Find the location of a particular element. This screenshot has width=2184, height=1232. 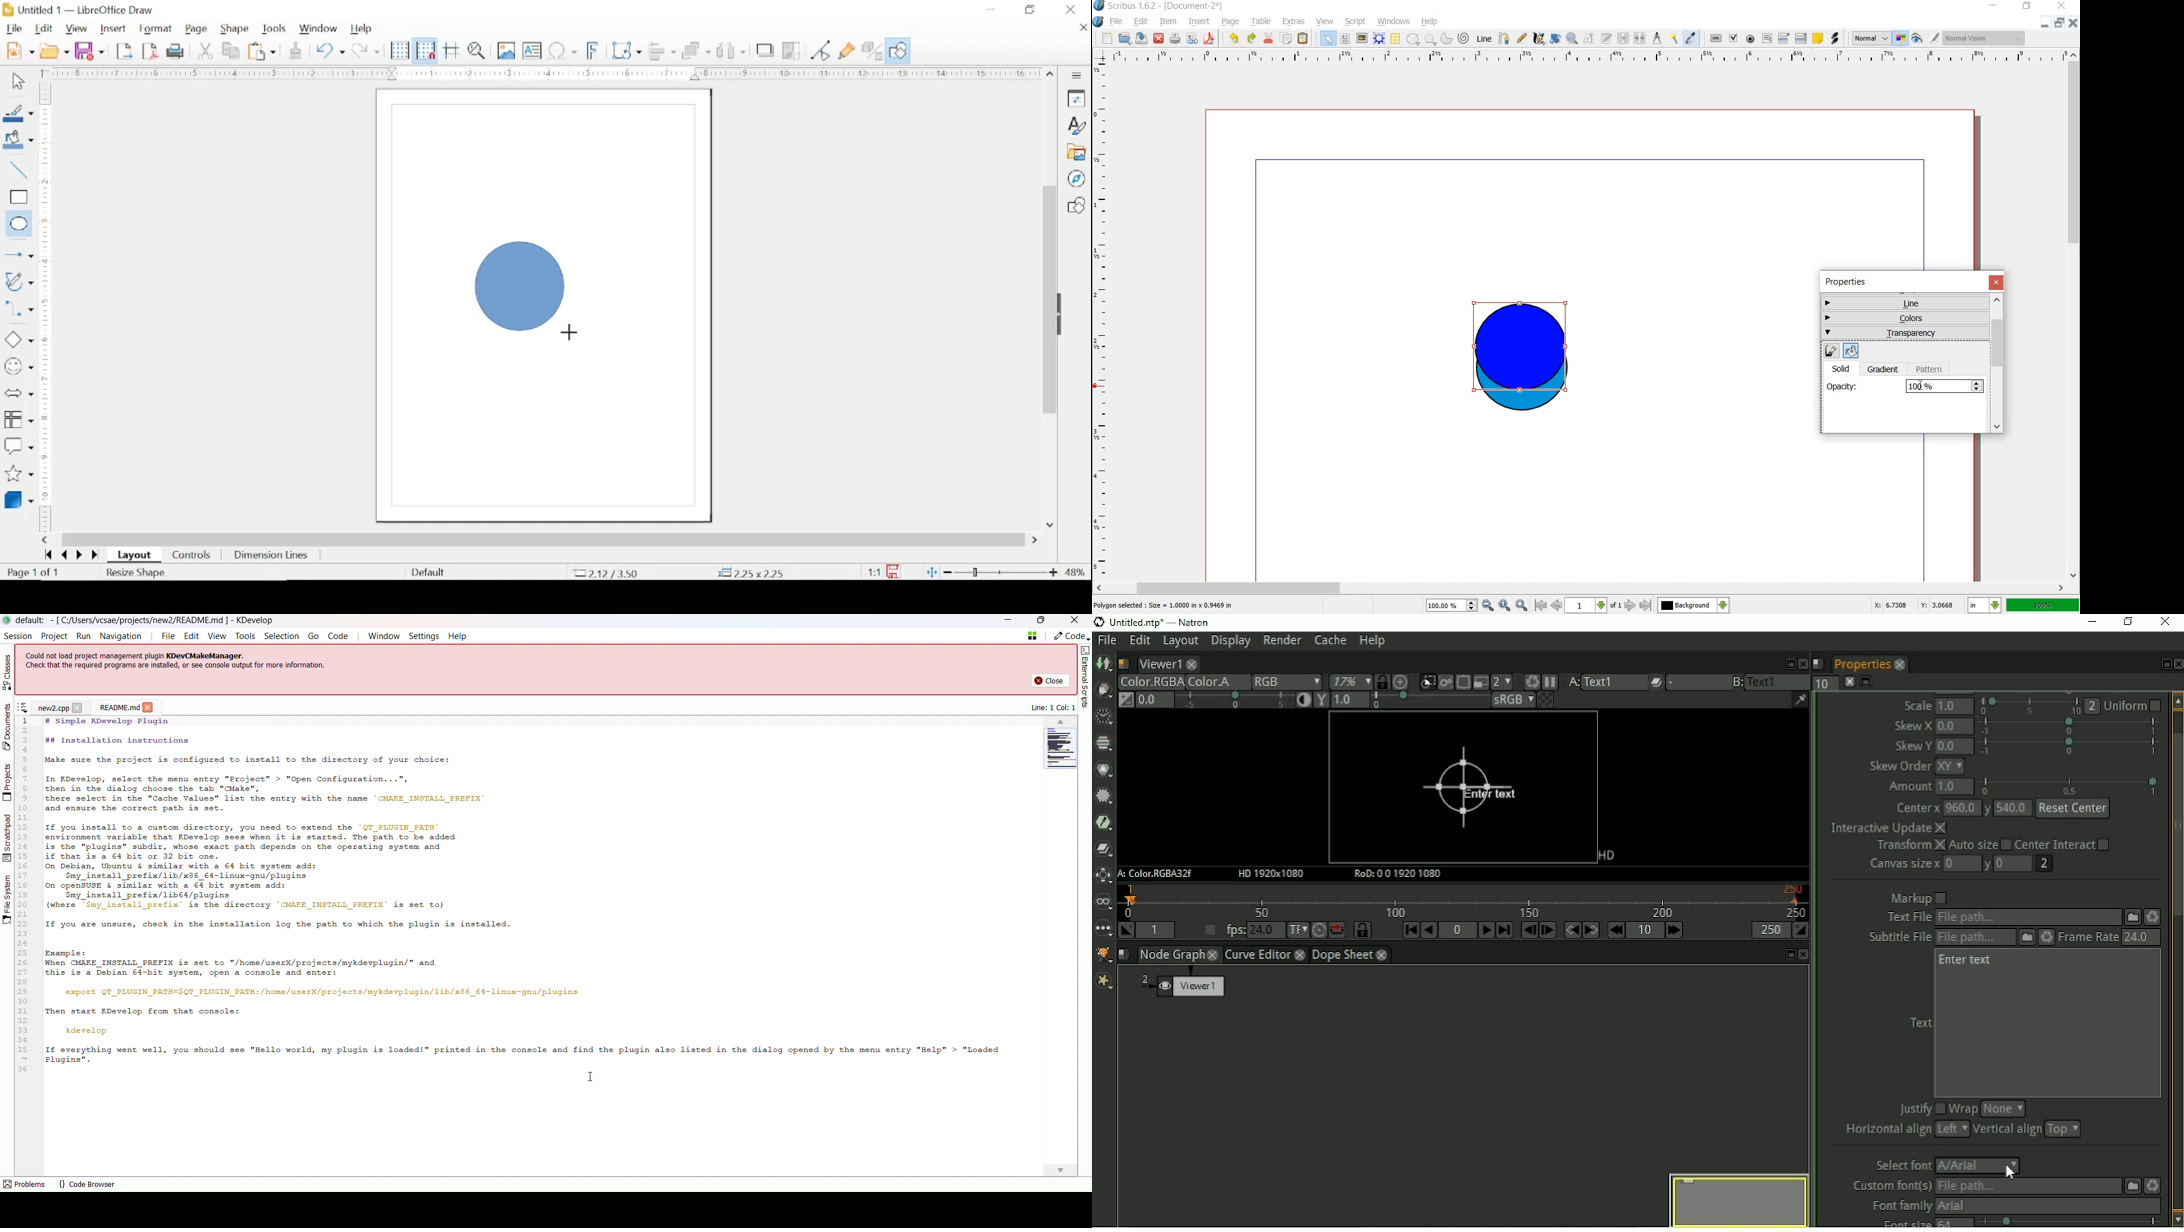

menu is located at coordinates (1696, 683).